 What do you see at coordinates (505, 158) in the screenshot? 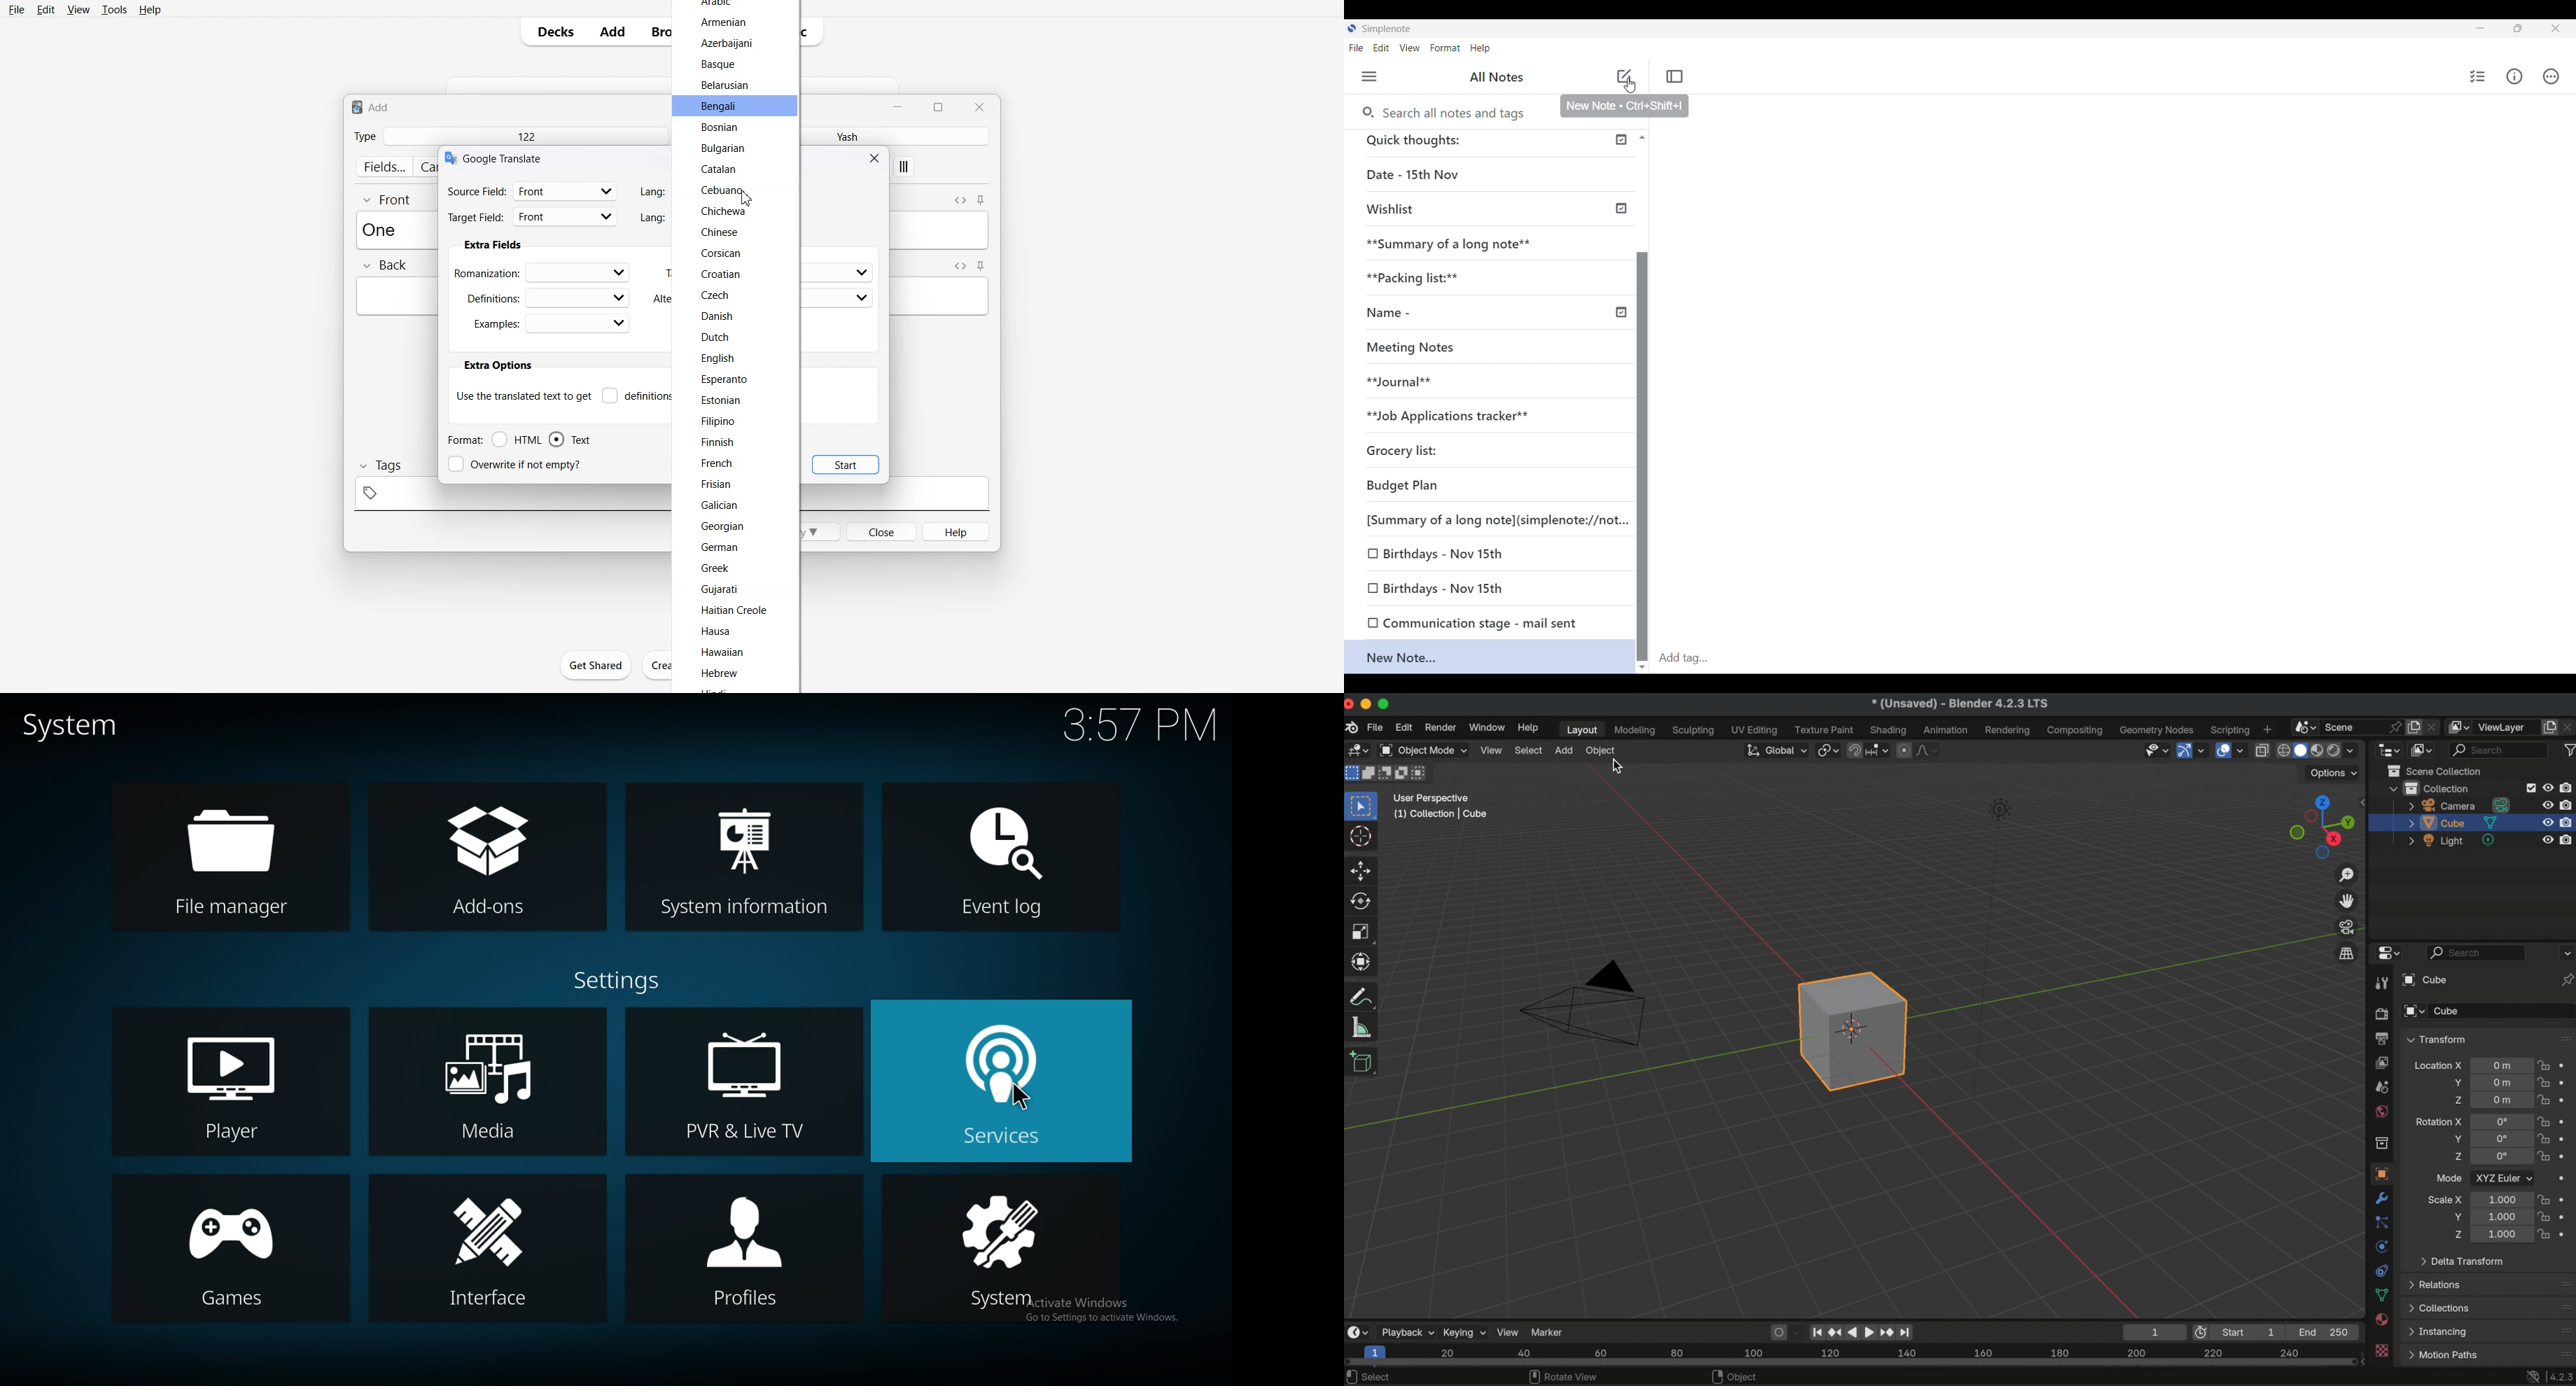
I see `Text` at bounding box center [505, 158].